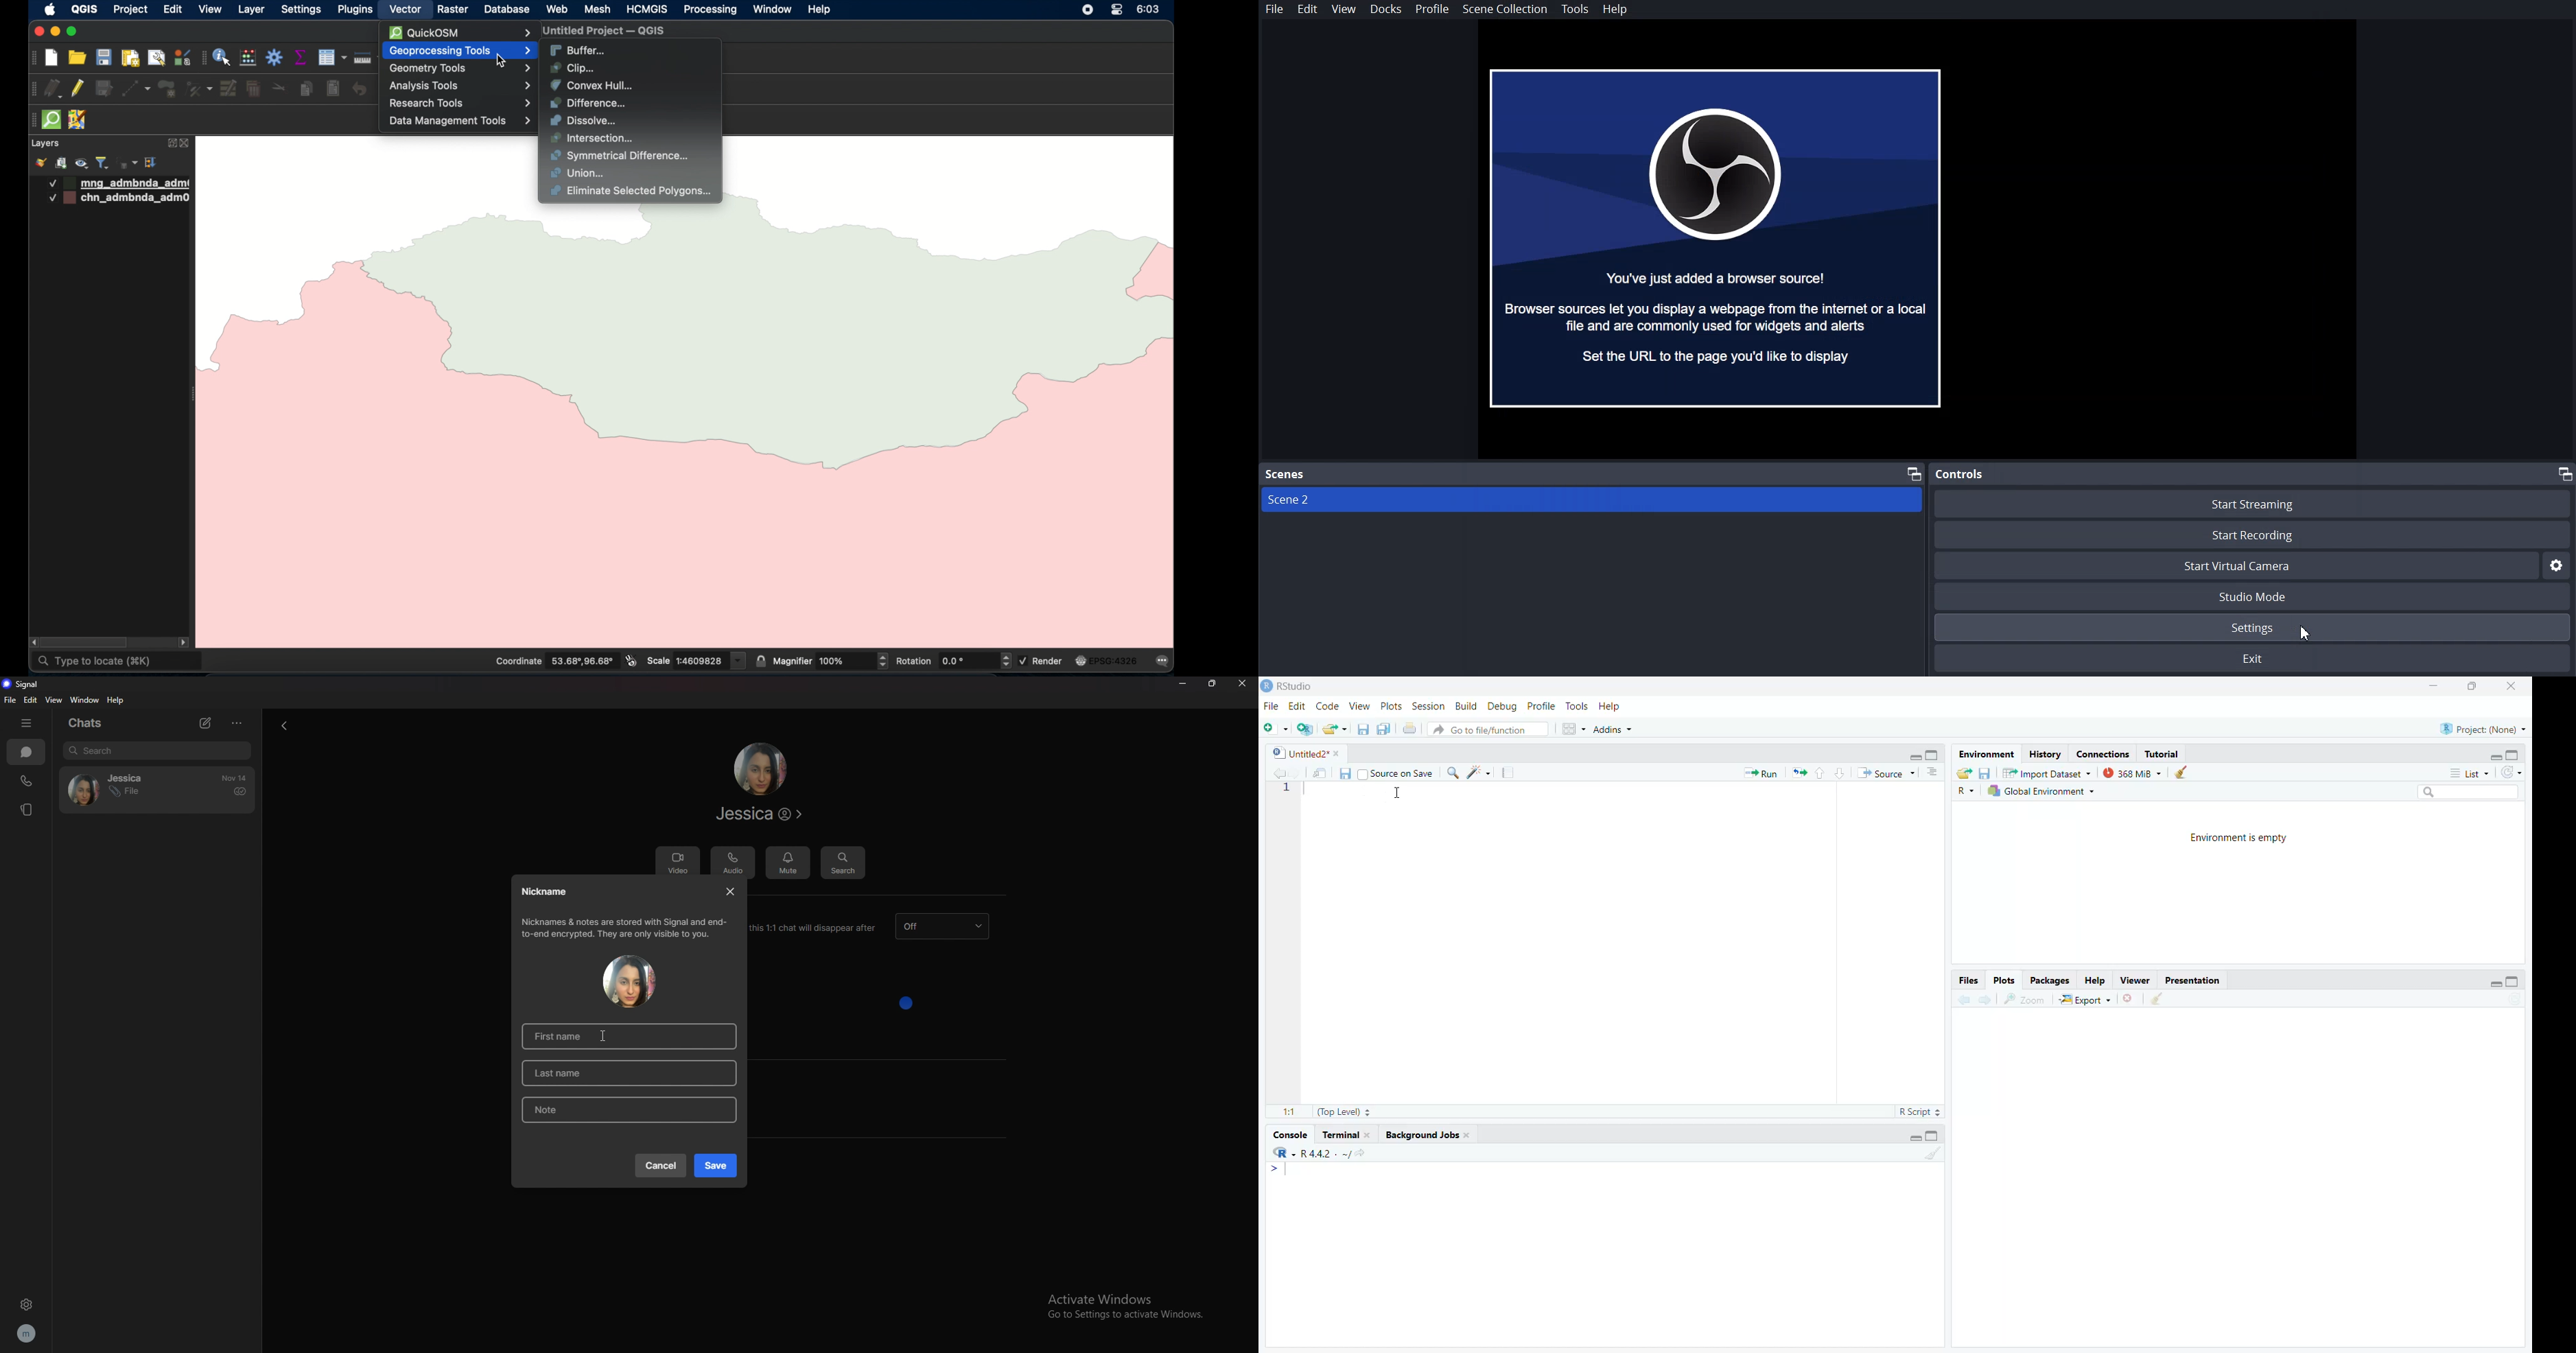 The width and height of the screenshot is (2576, 1372). I want to click on Connections, so click(2102, 753).